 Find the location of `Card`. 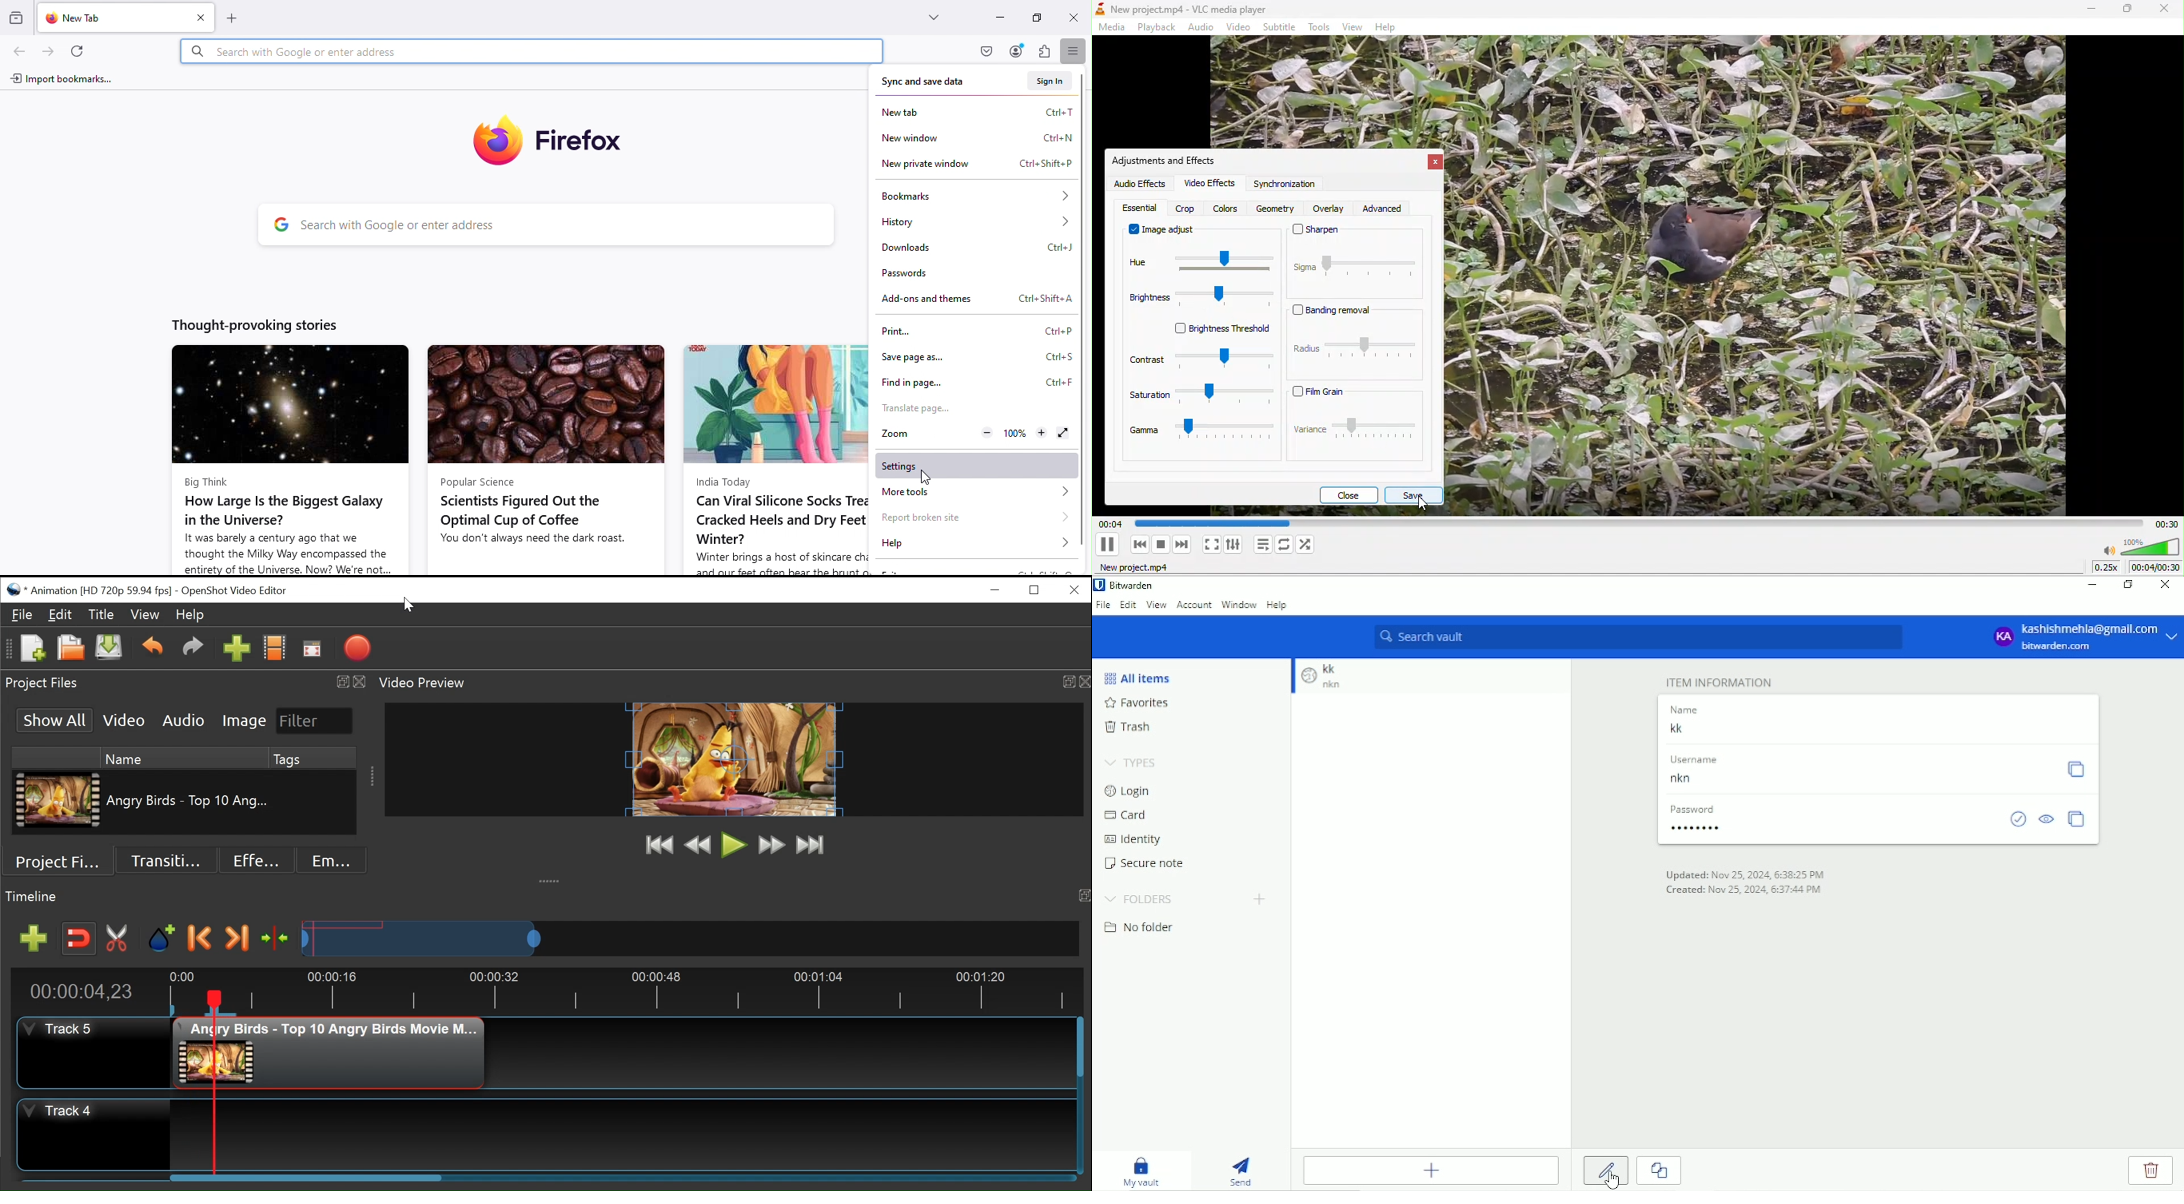

Card is located at coordinates (1126, 816).